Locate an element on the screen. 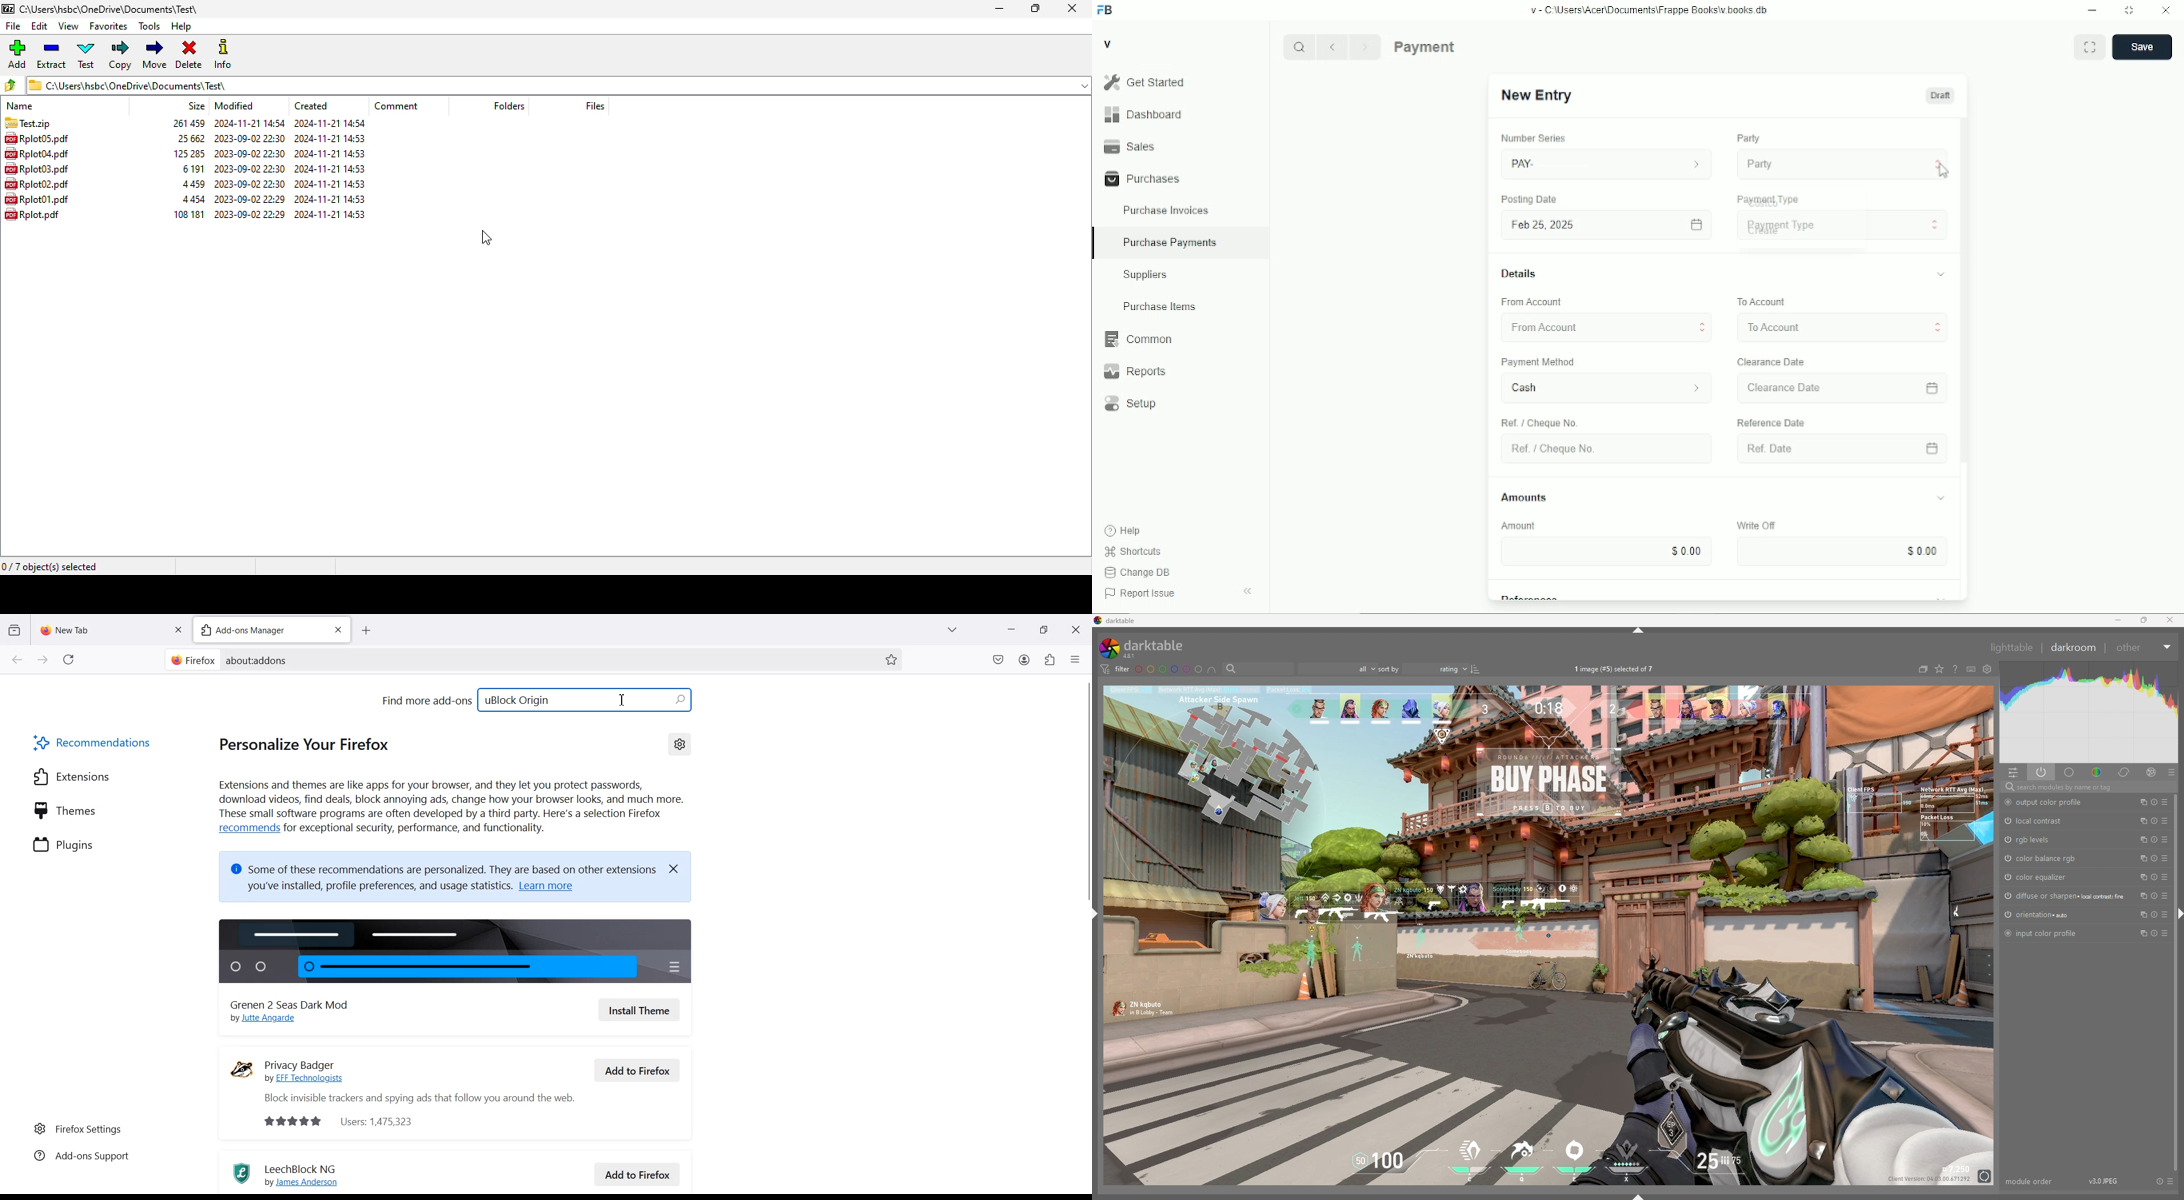  Minimize is located at coordinates (2092, 10).